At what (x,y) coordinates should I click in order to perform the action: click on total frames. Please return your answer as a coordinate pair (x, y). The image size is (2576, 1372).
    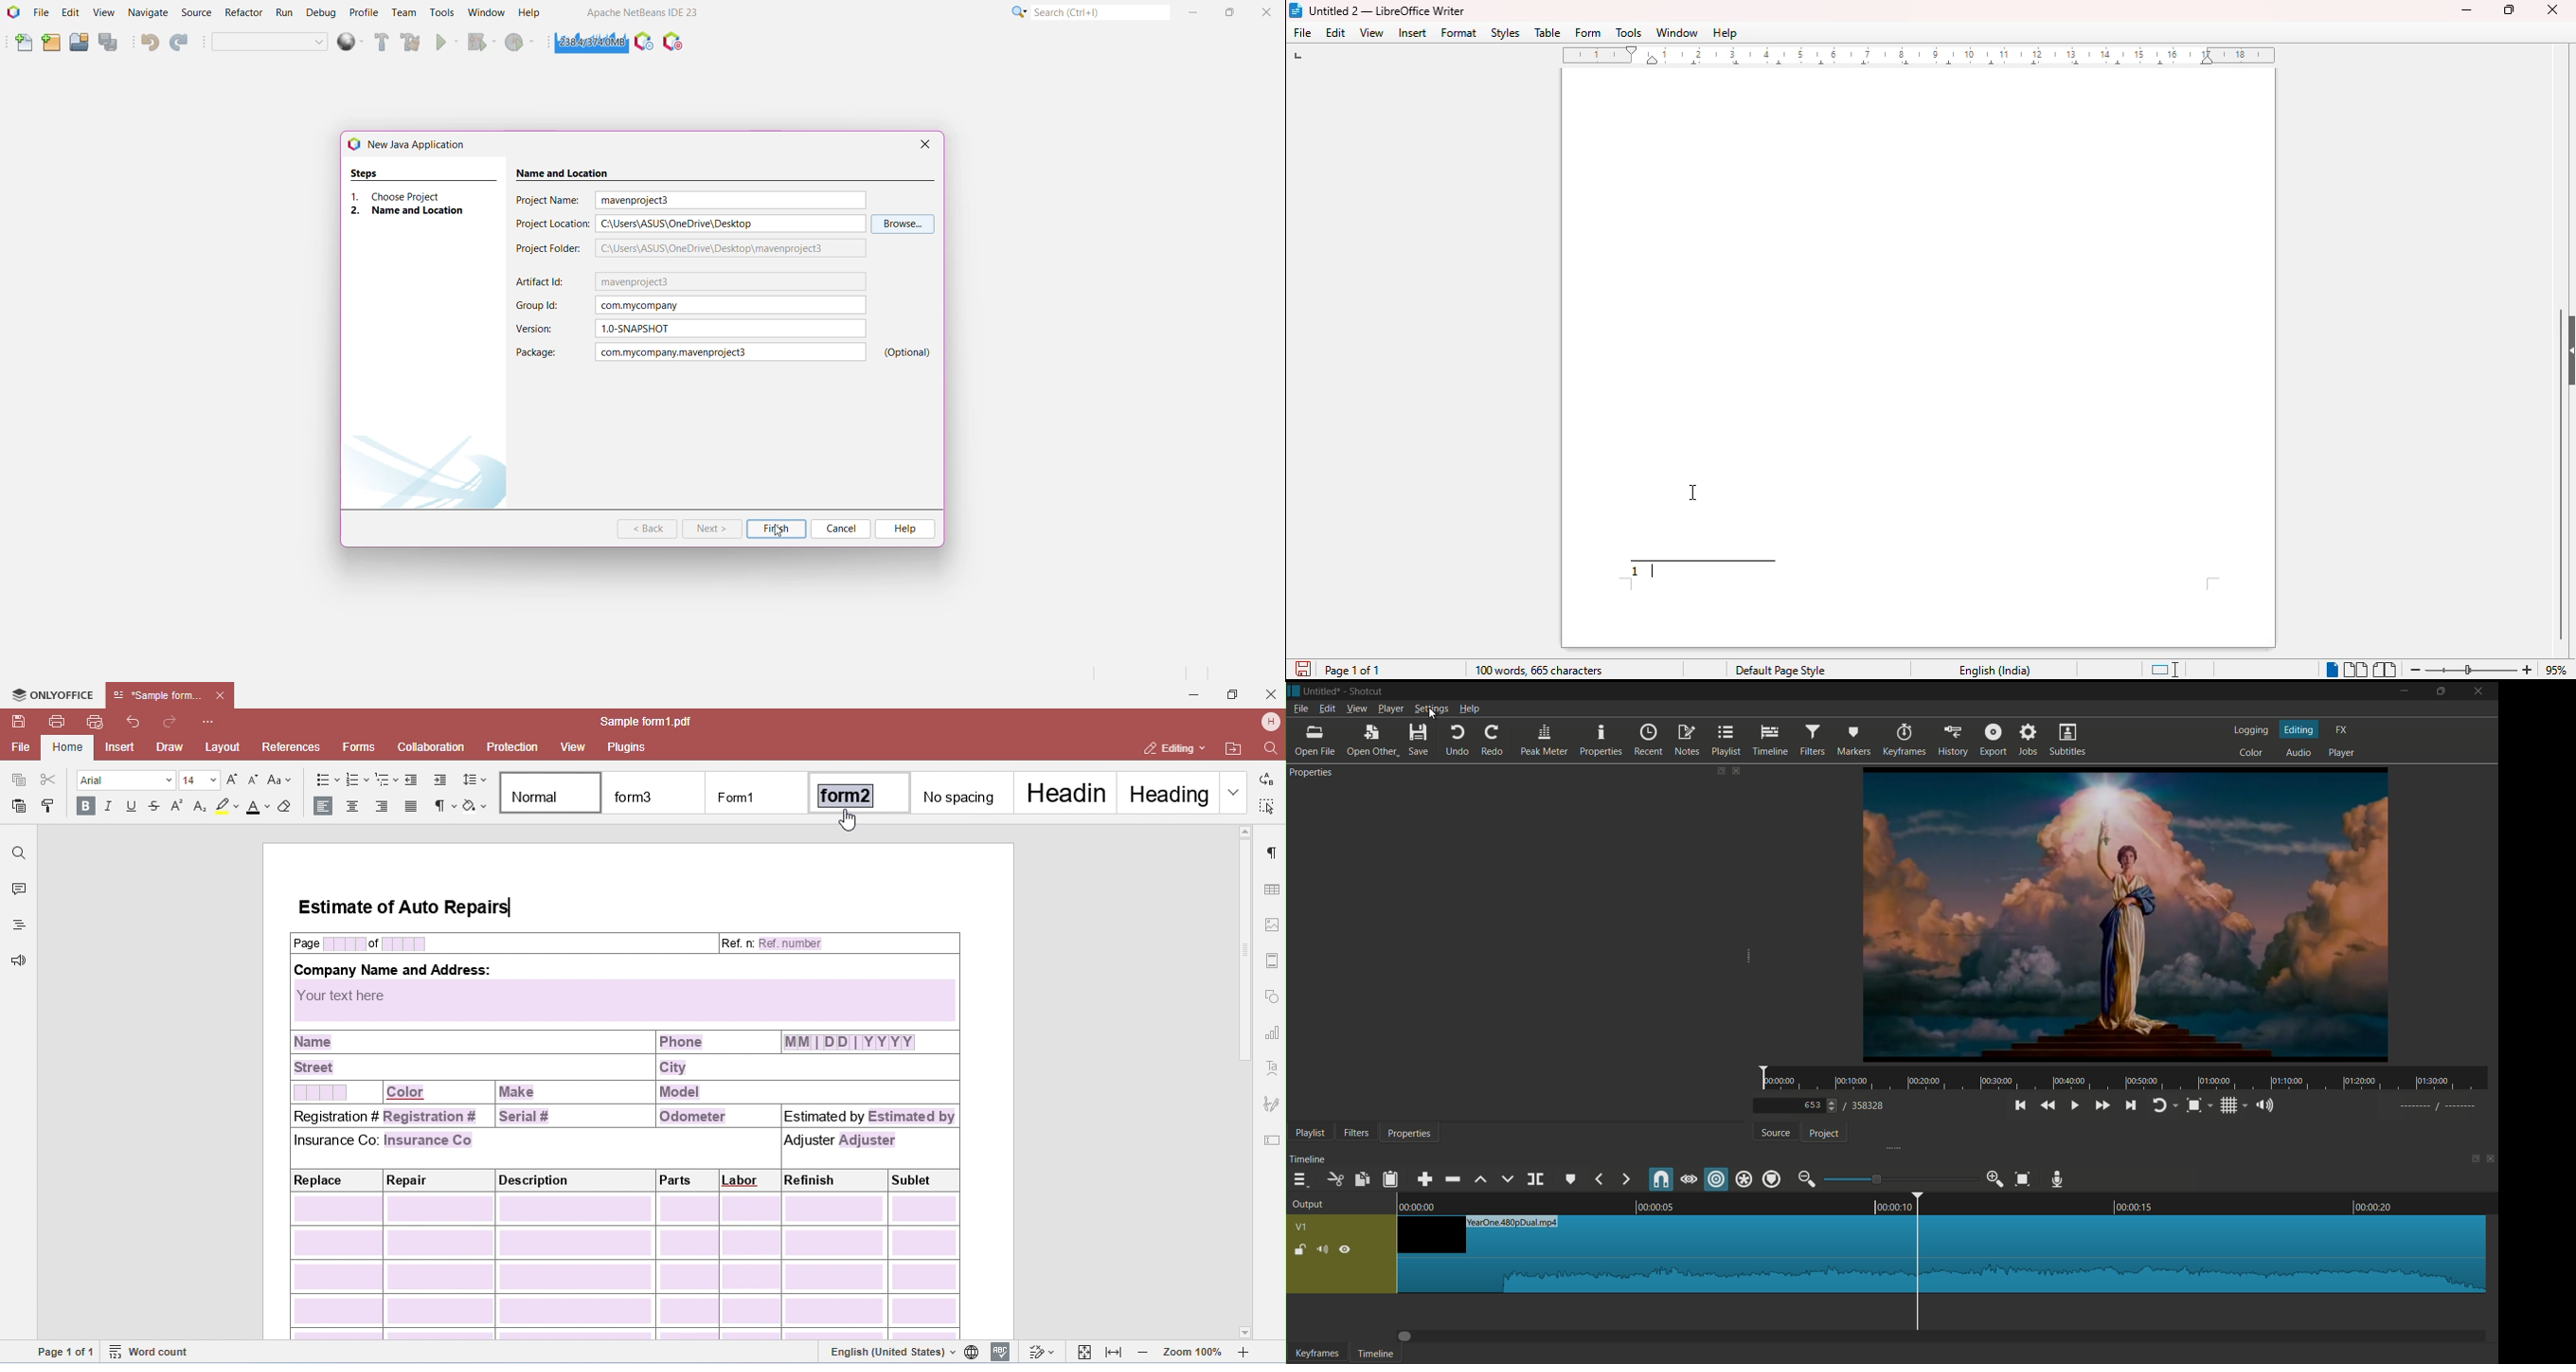
    Looking at the image, I should click on (1868, 1105).